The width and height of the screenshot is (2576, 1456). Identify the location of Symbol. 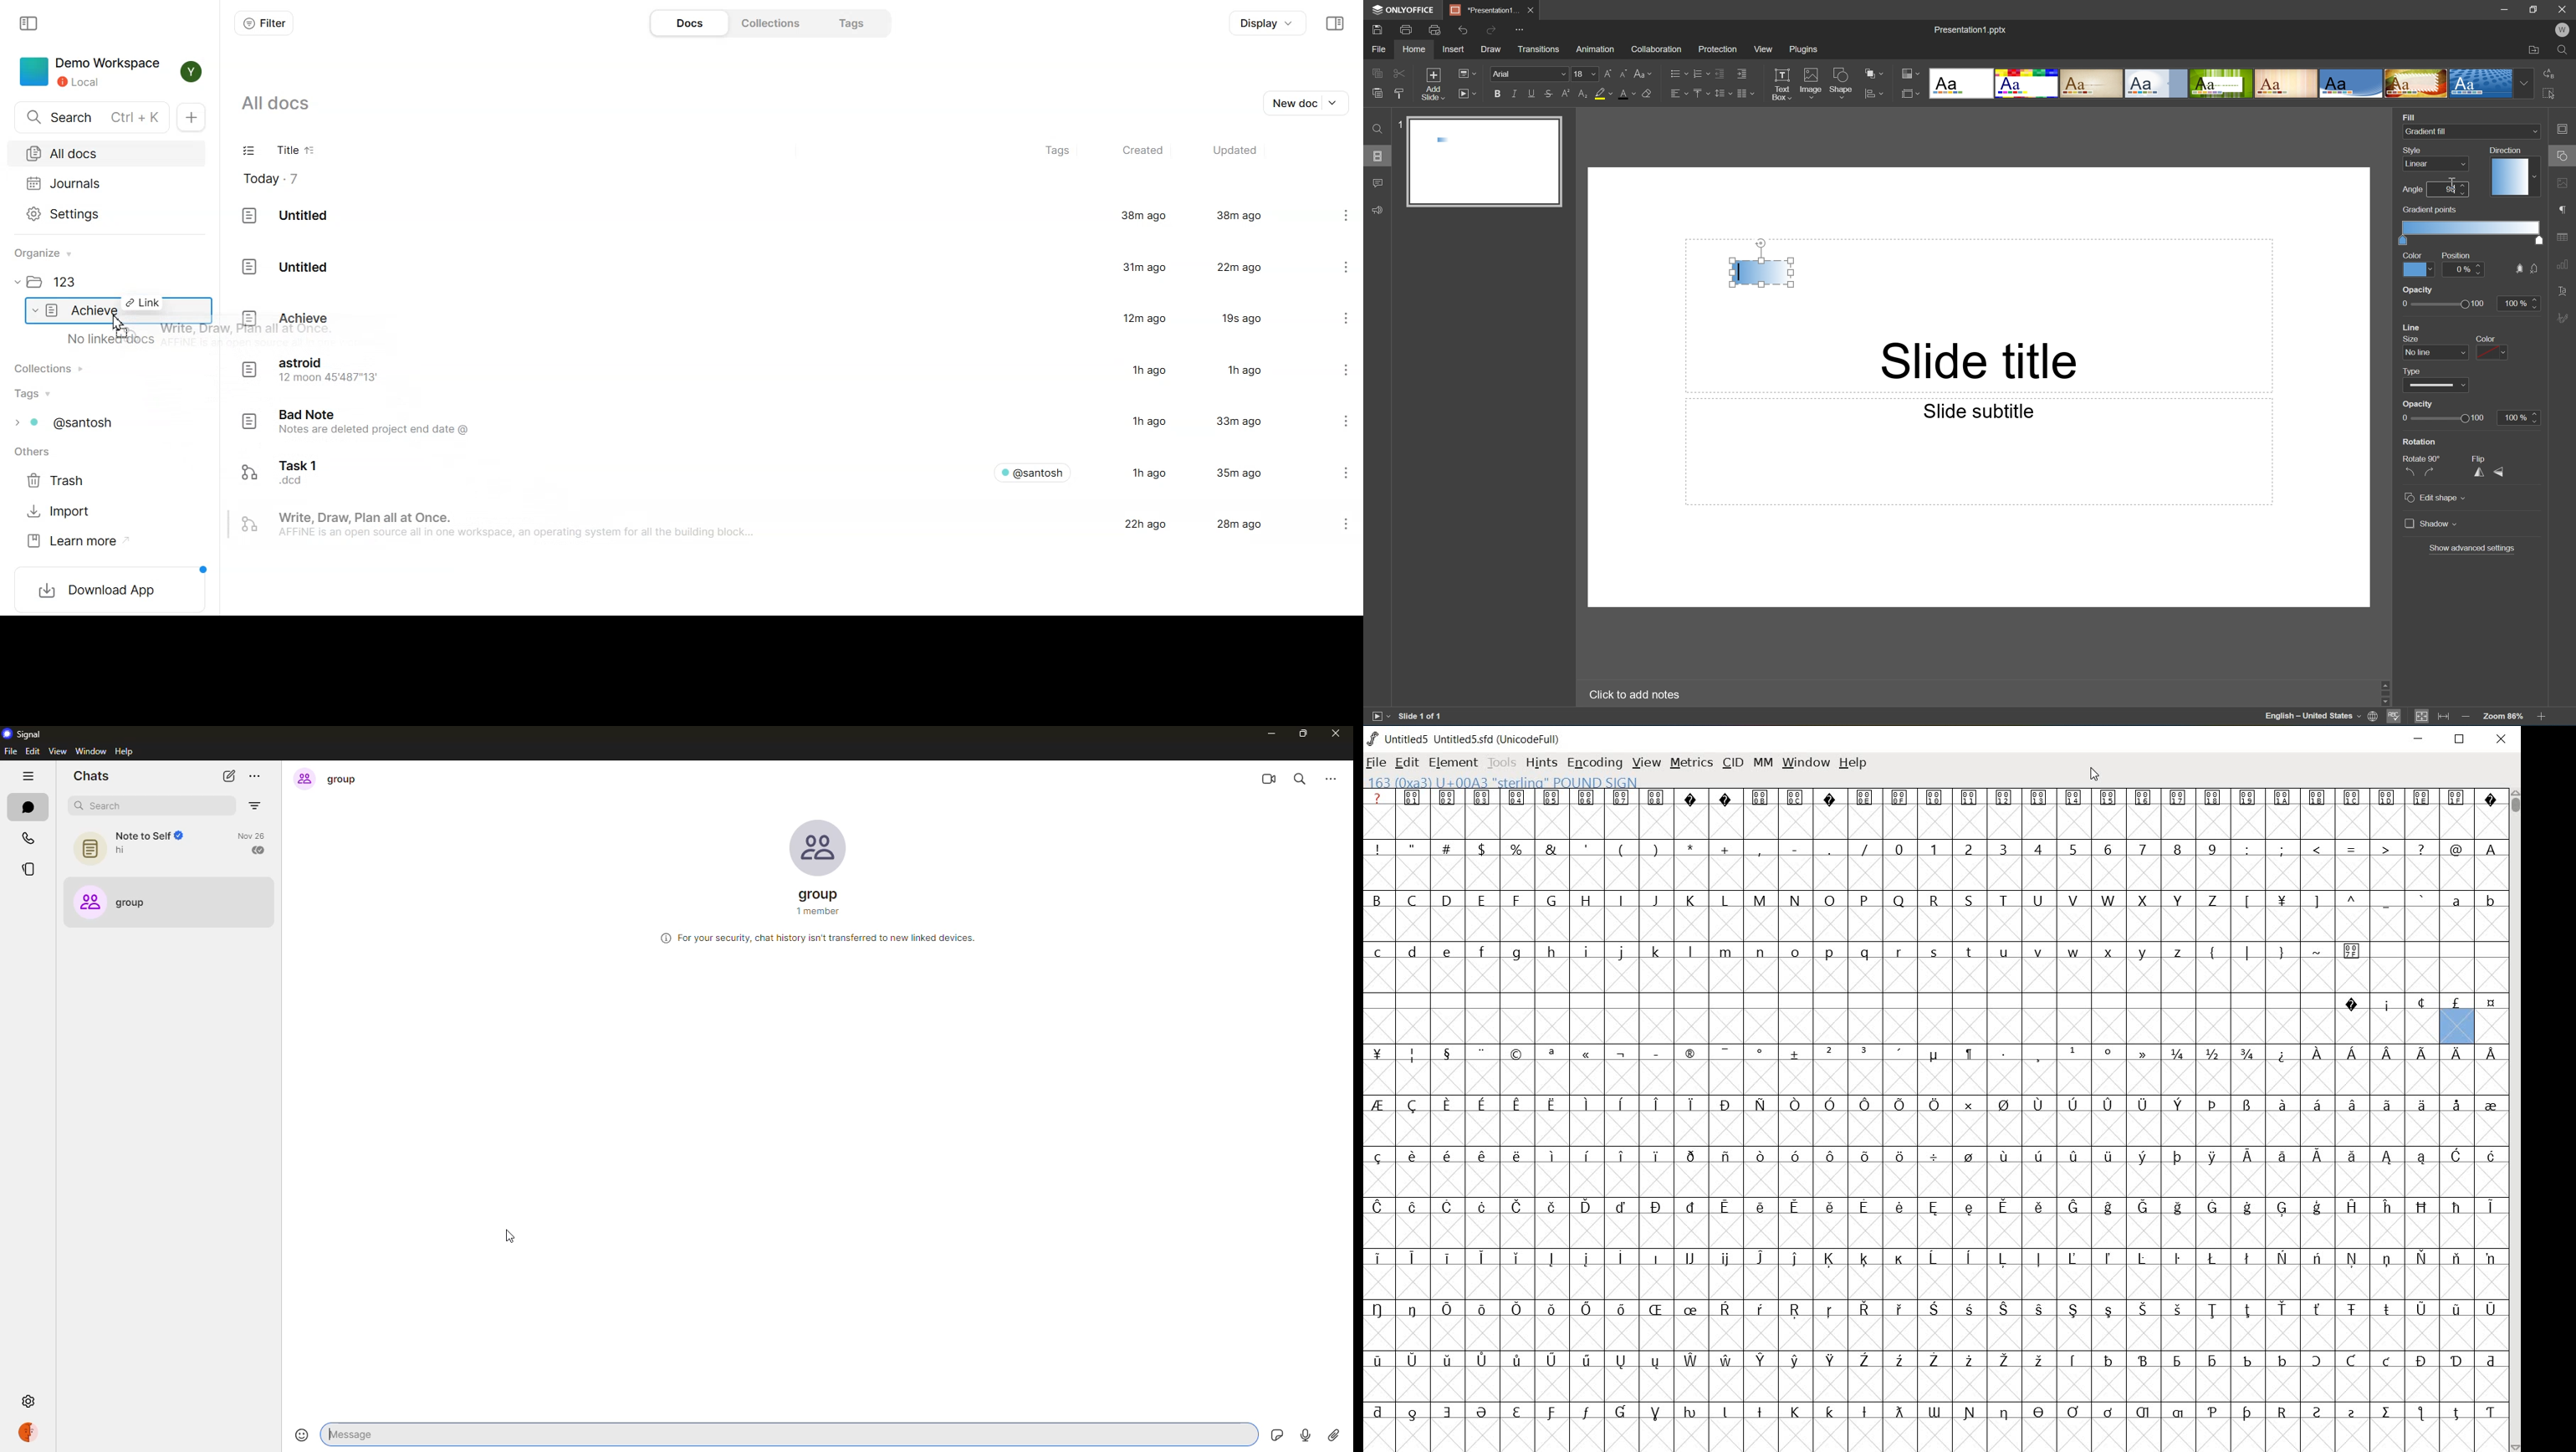
(2143, 1158).